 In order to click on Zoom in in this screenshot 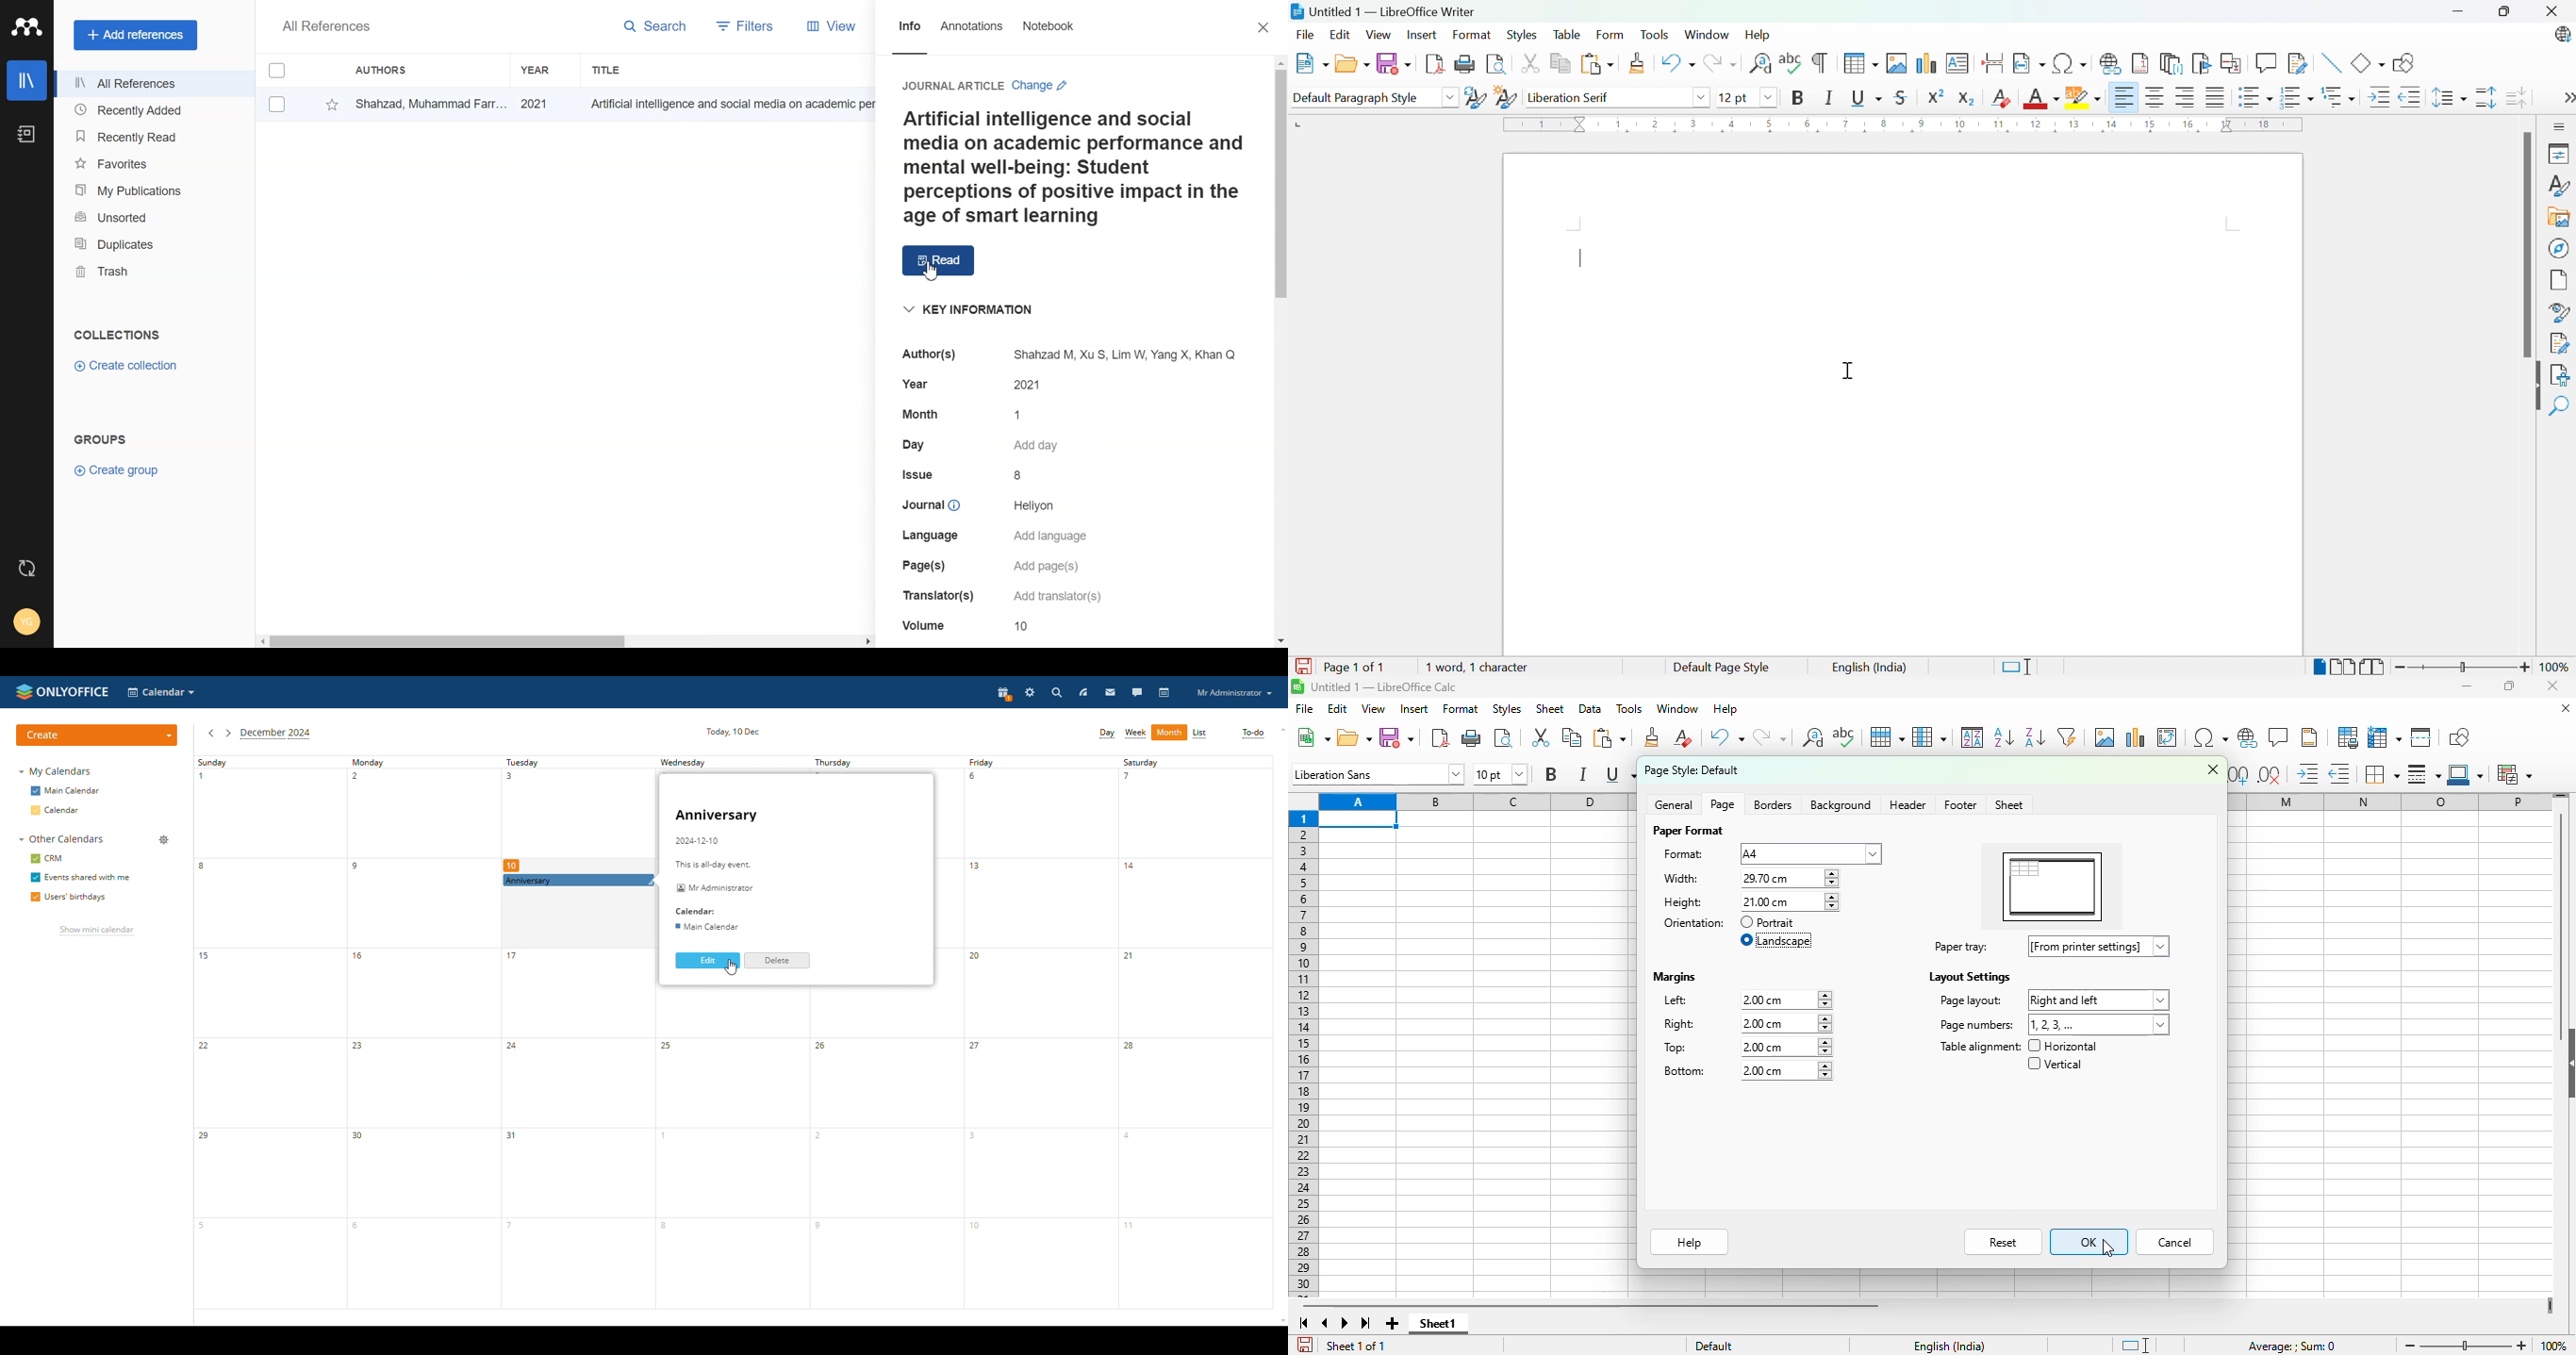, I will do `click(2526, 668)`.